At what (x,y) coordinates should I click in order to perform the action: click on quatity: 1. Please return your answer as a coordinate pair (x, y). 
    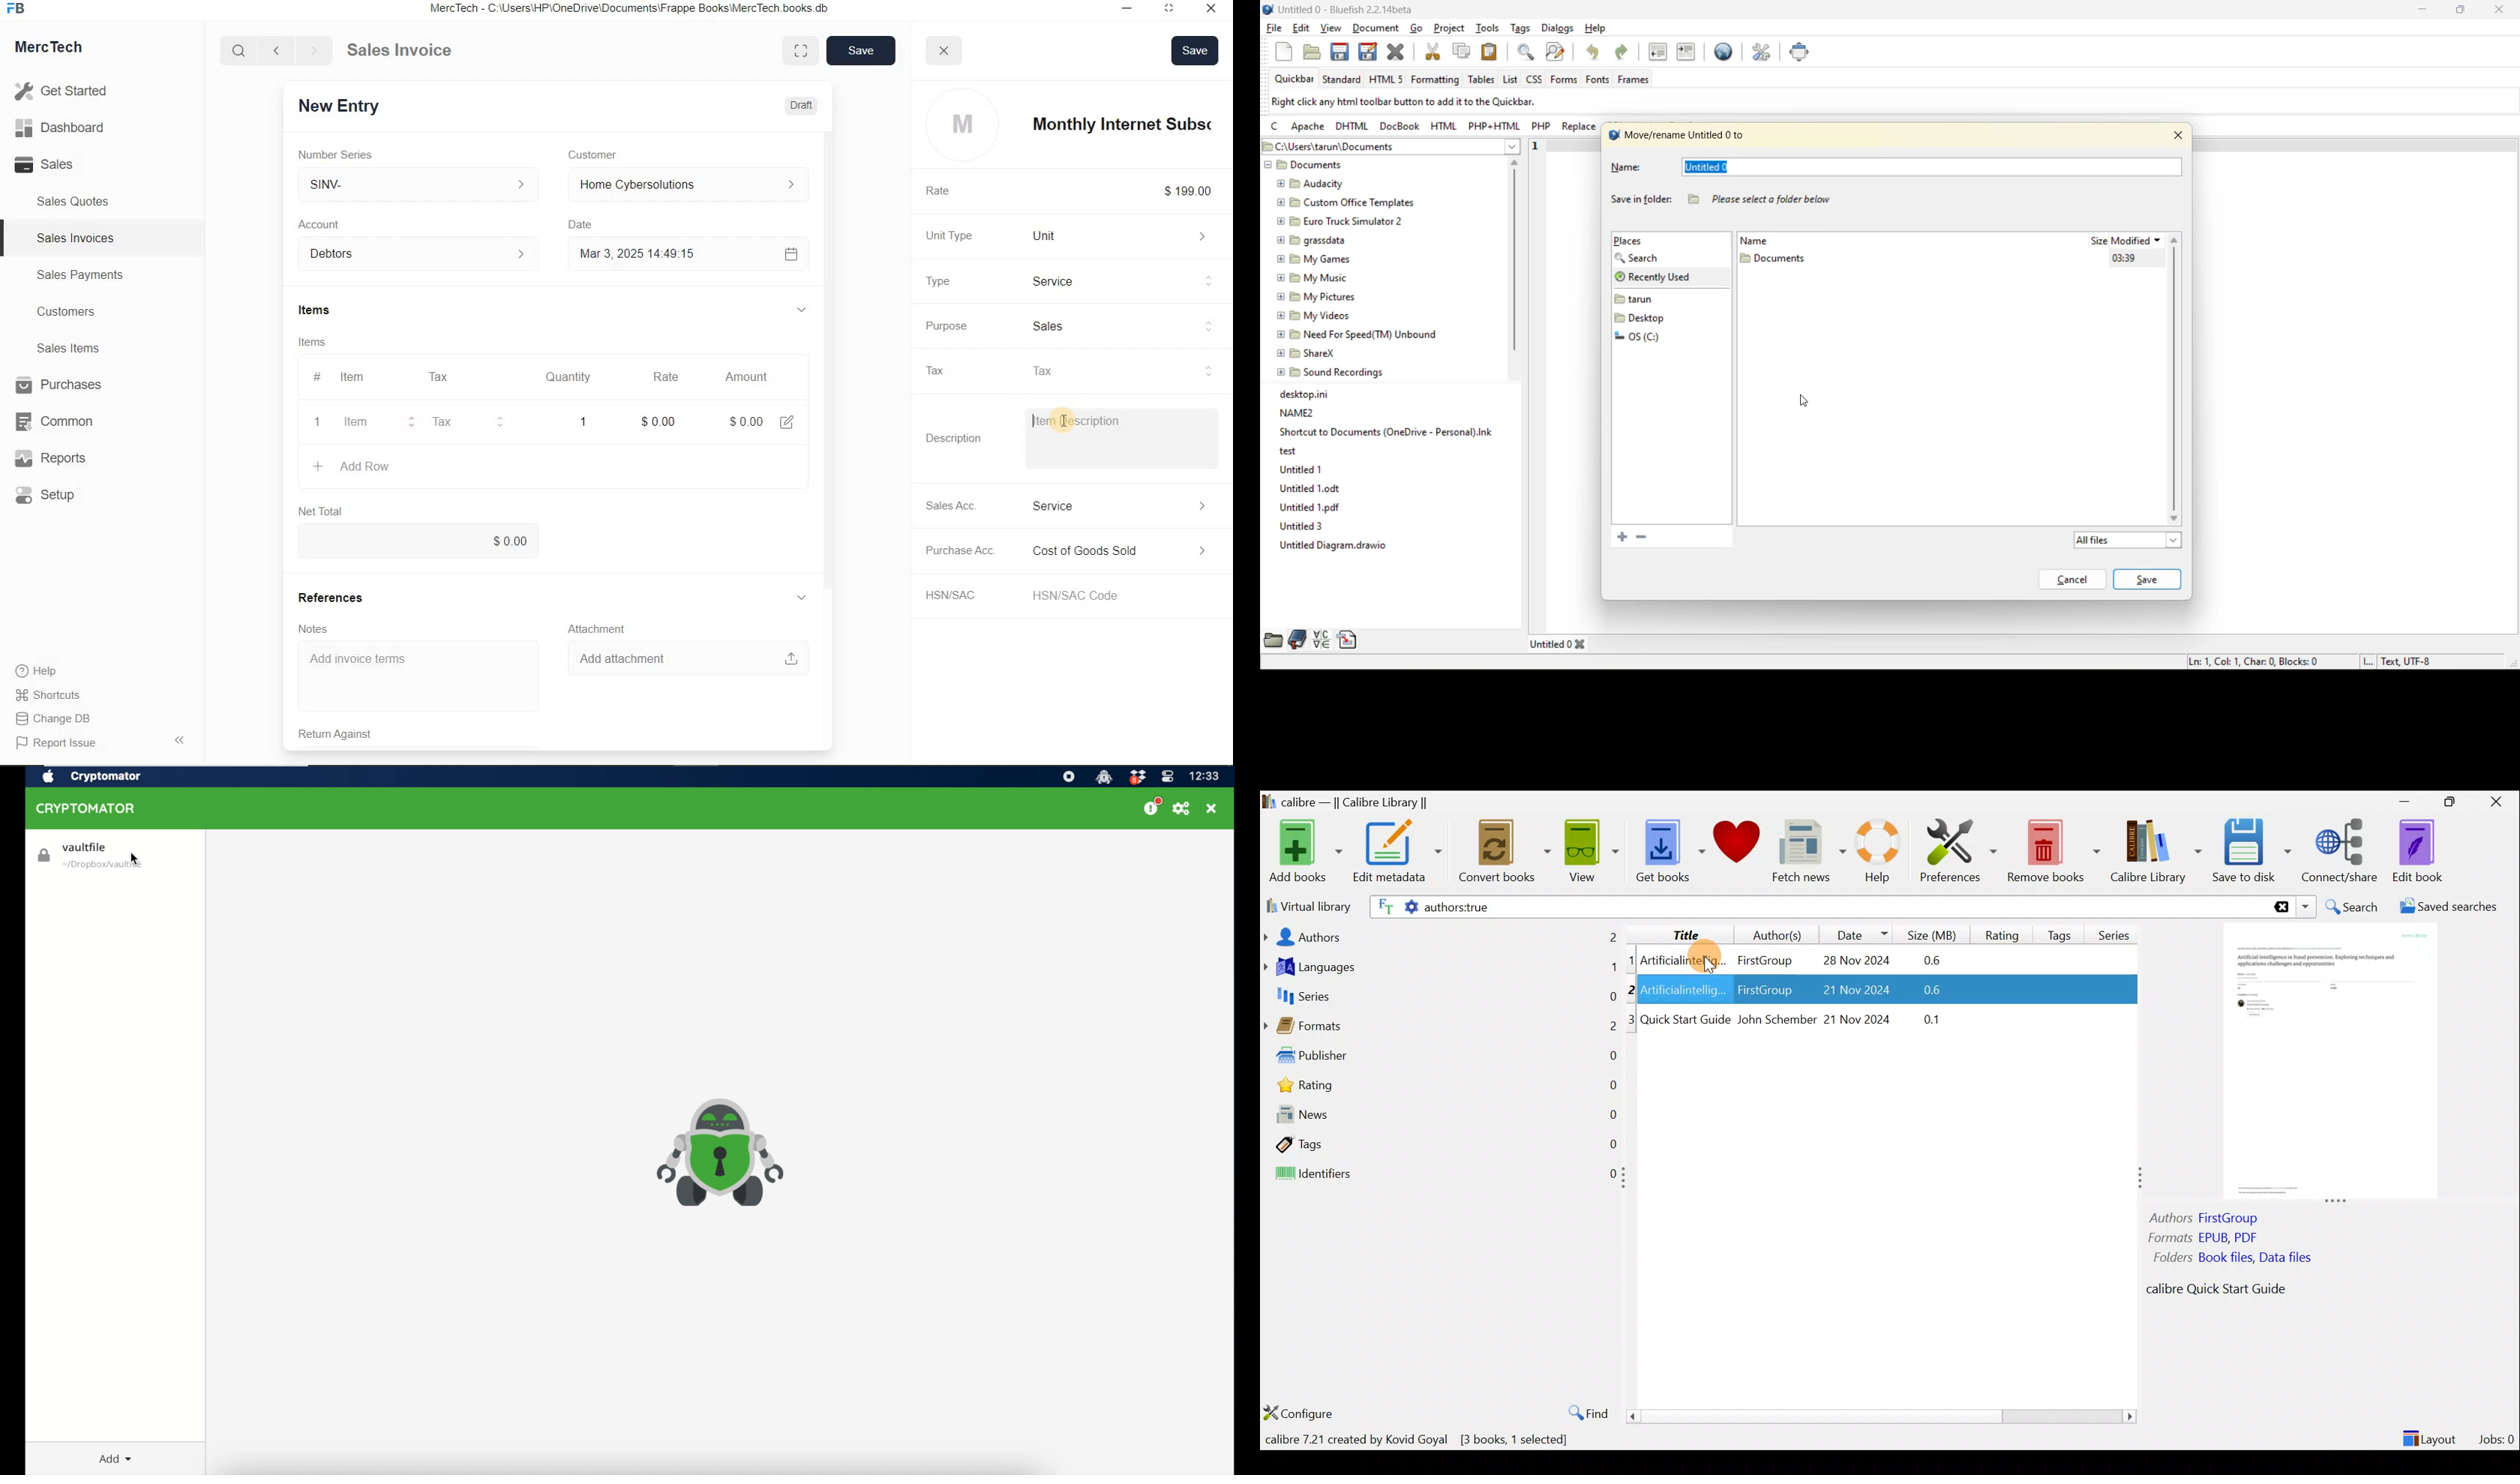
    Looking at the image, I should click on (576, 421).